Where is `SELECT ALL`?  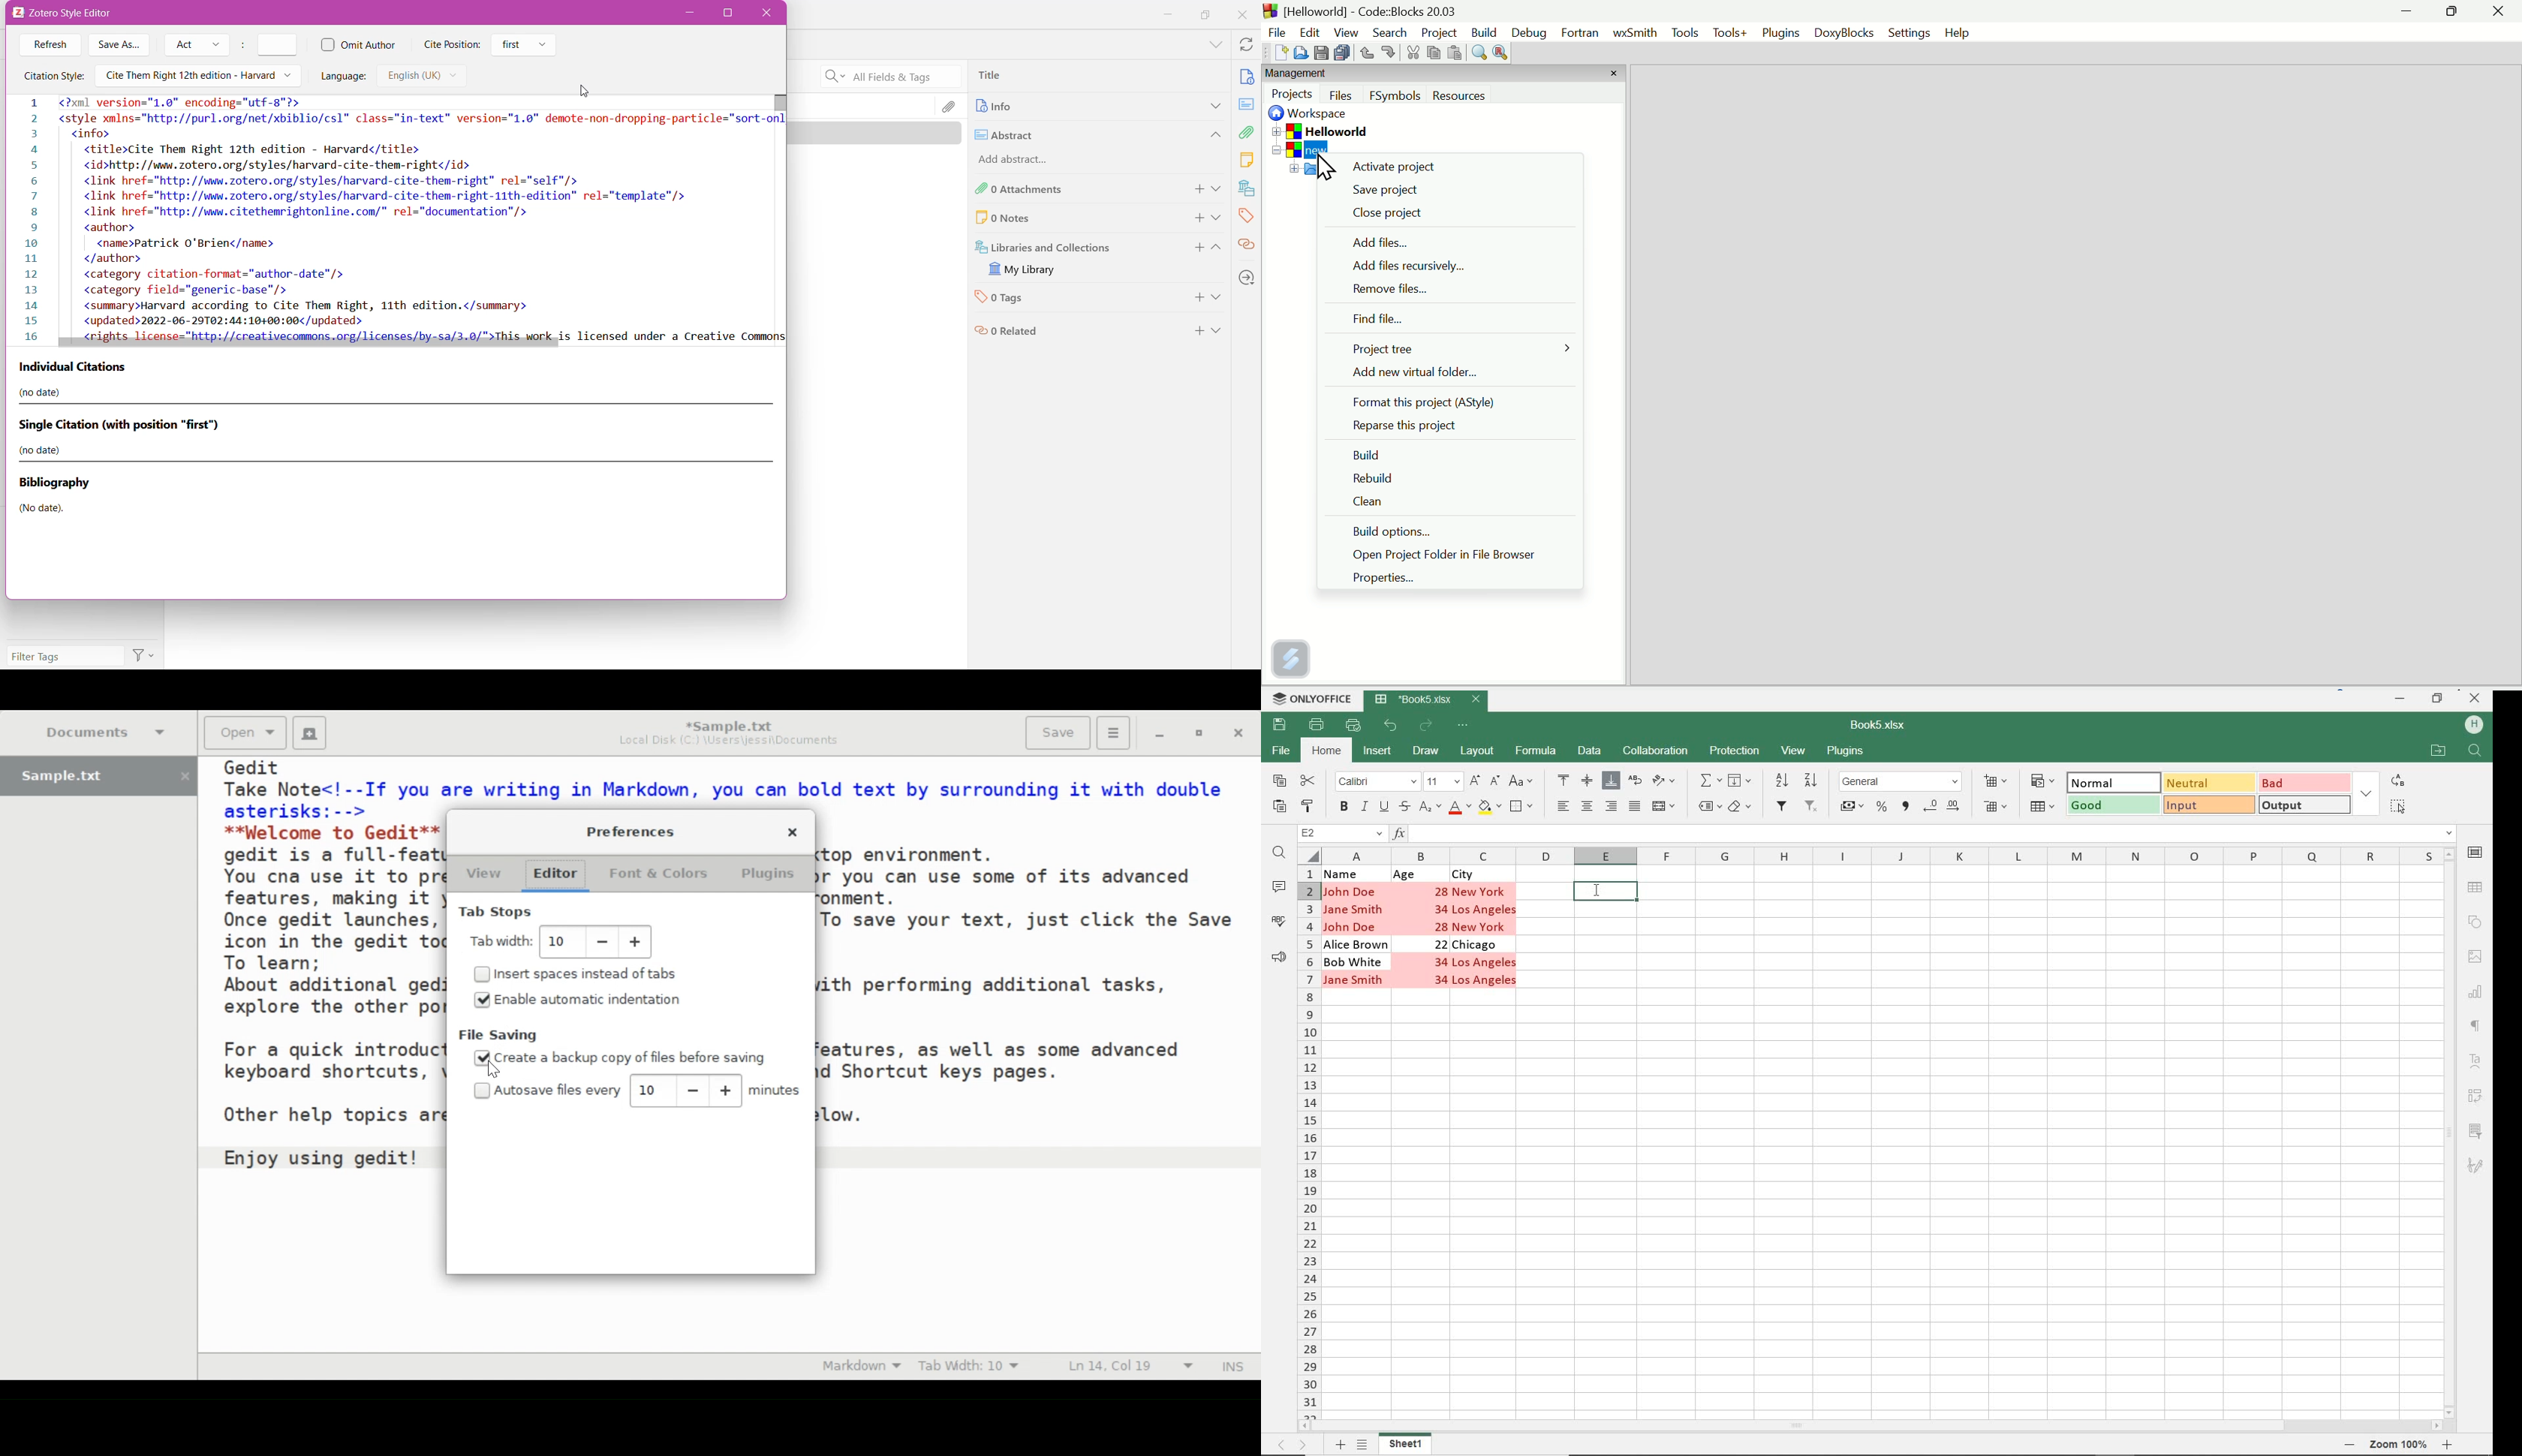
SELECT ALL is located at coordinates (2398, 808).